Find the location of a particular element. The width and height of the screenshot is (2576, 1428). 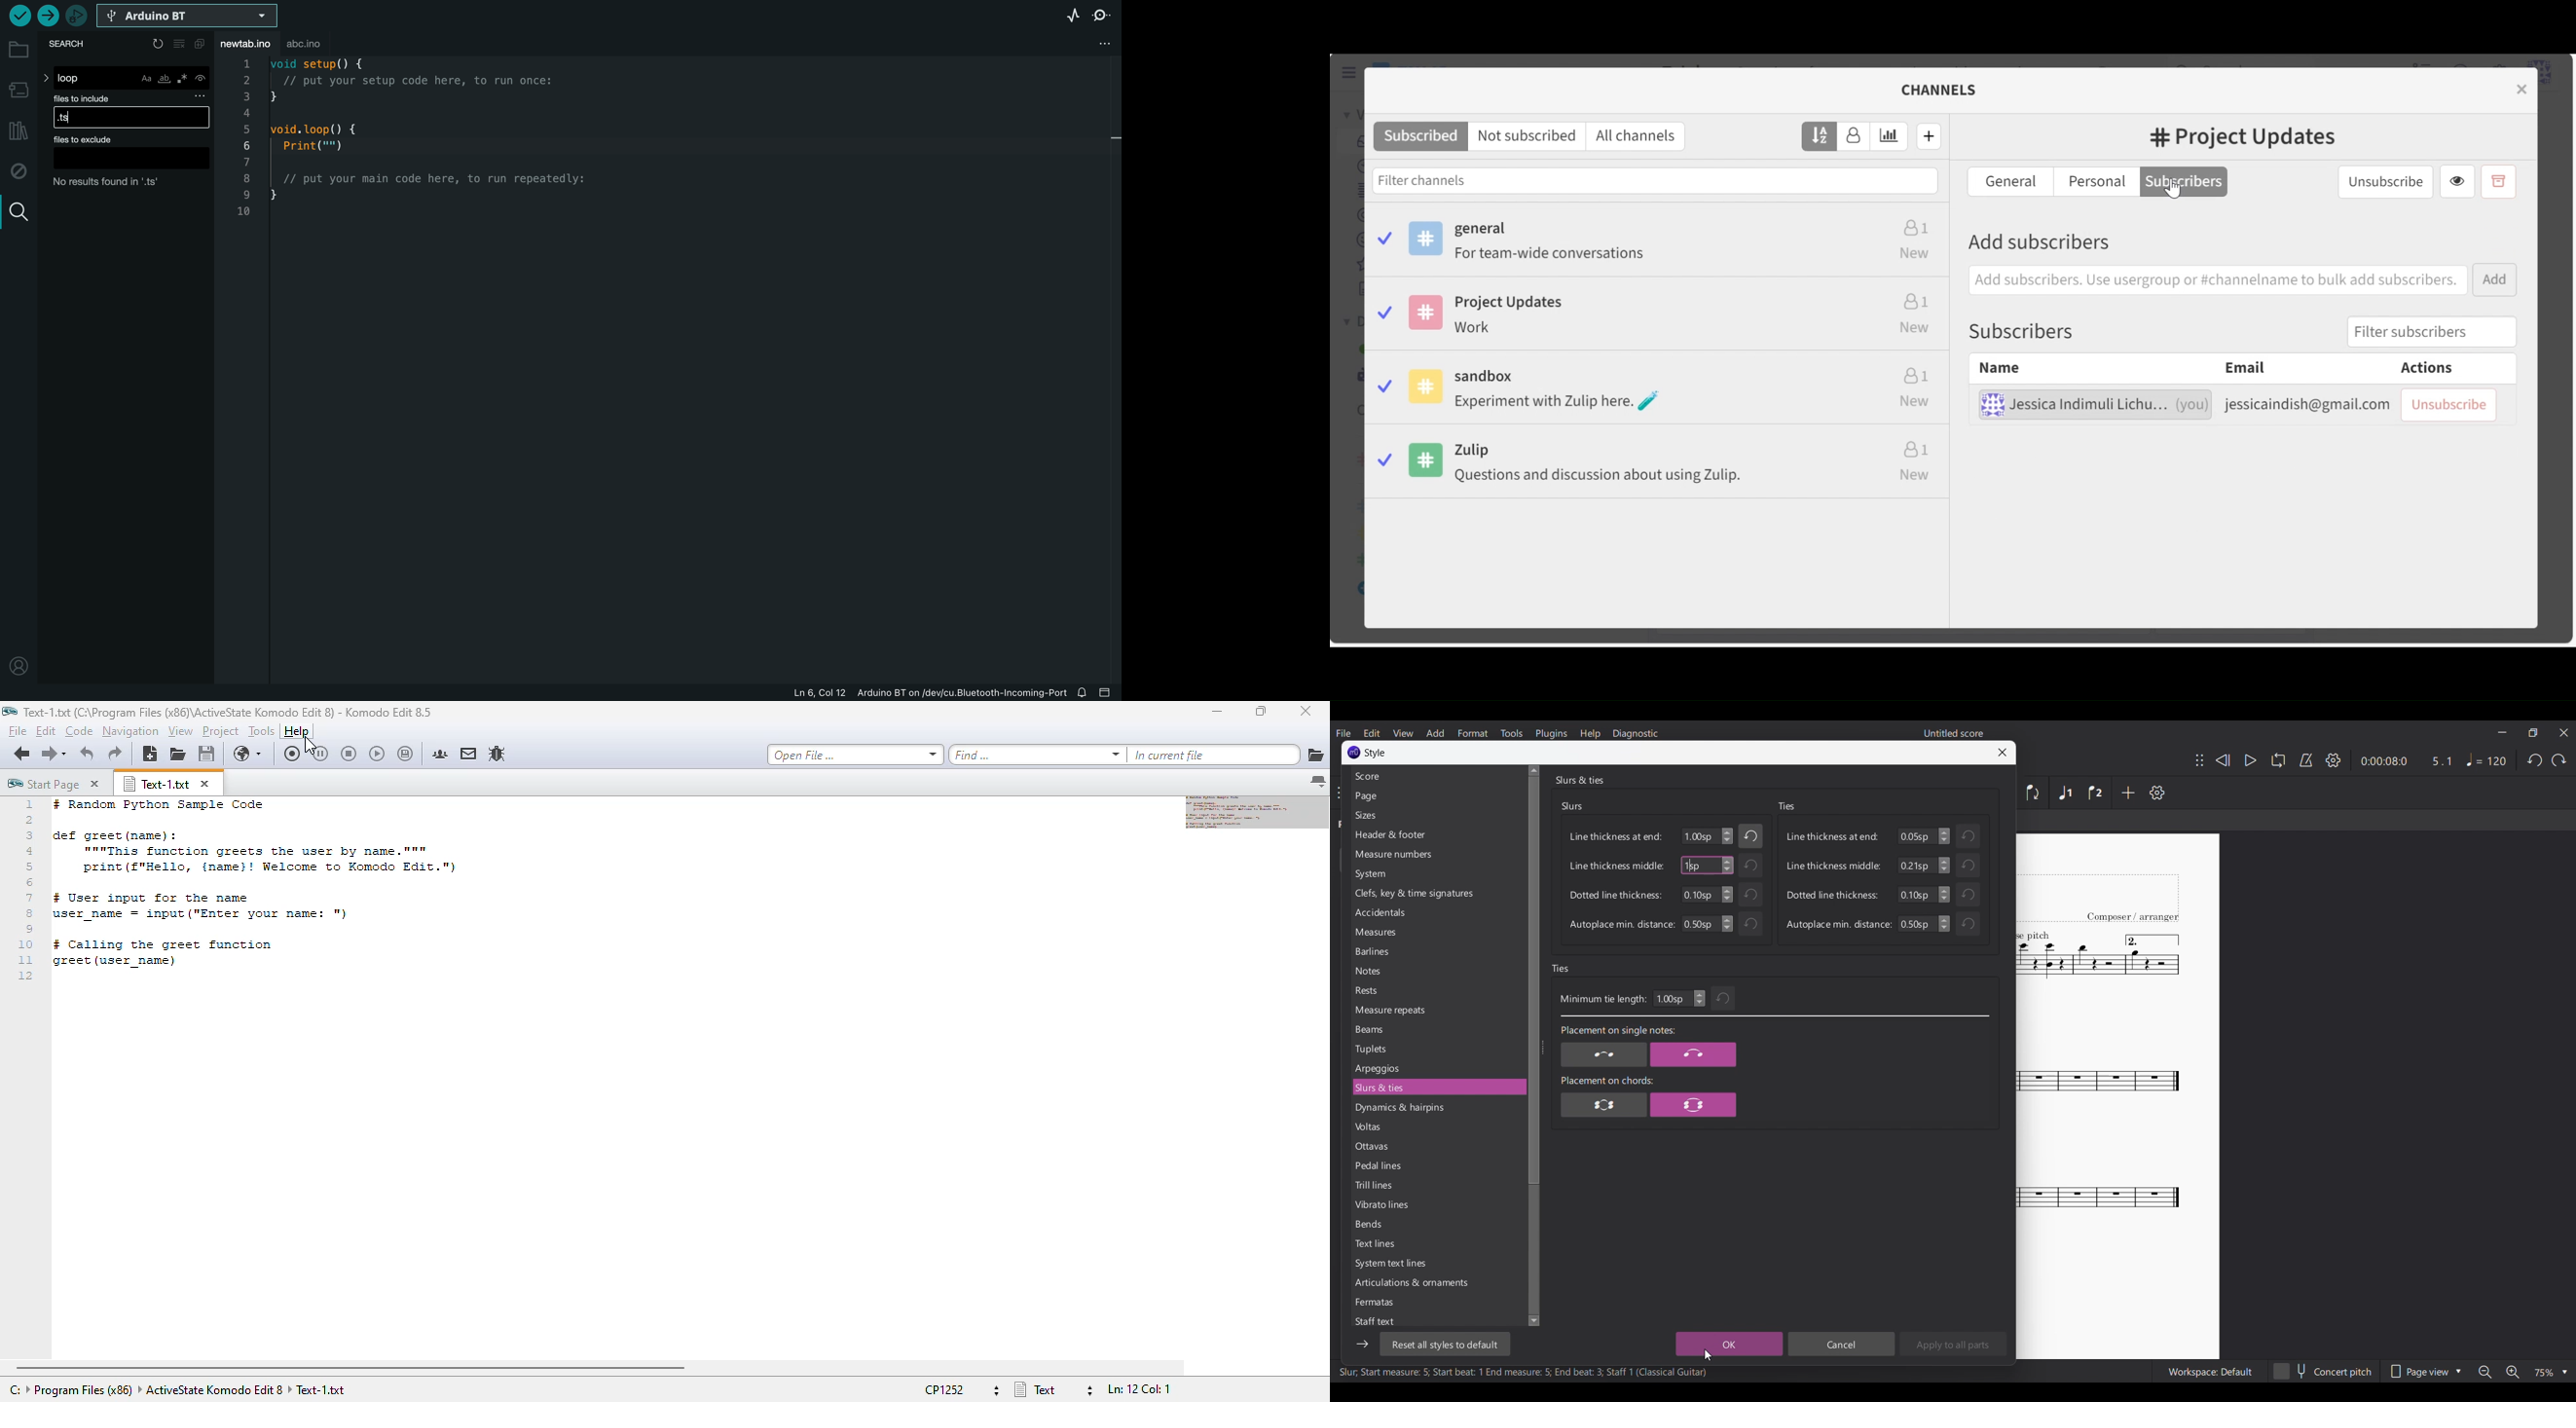

Fermatas is located at coordinates (1437, 1302).